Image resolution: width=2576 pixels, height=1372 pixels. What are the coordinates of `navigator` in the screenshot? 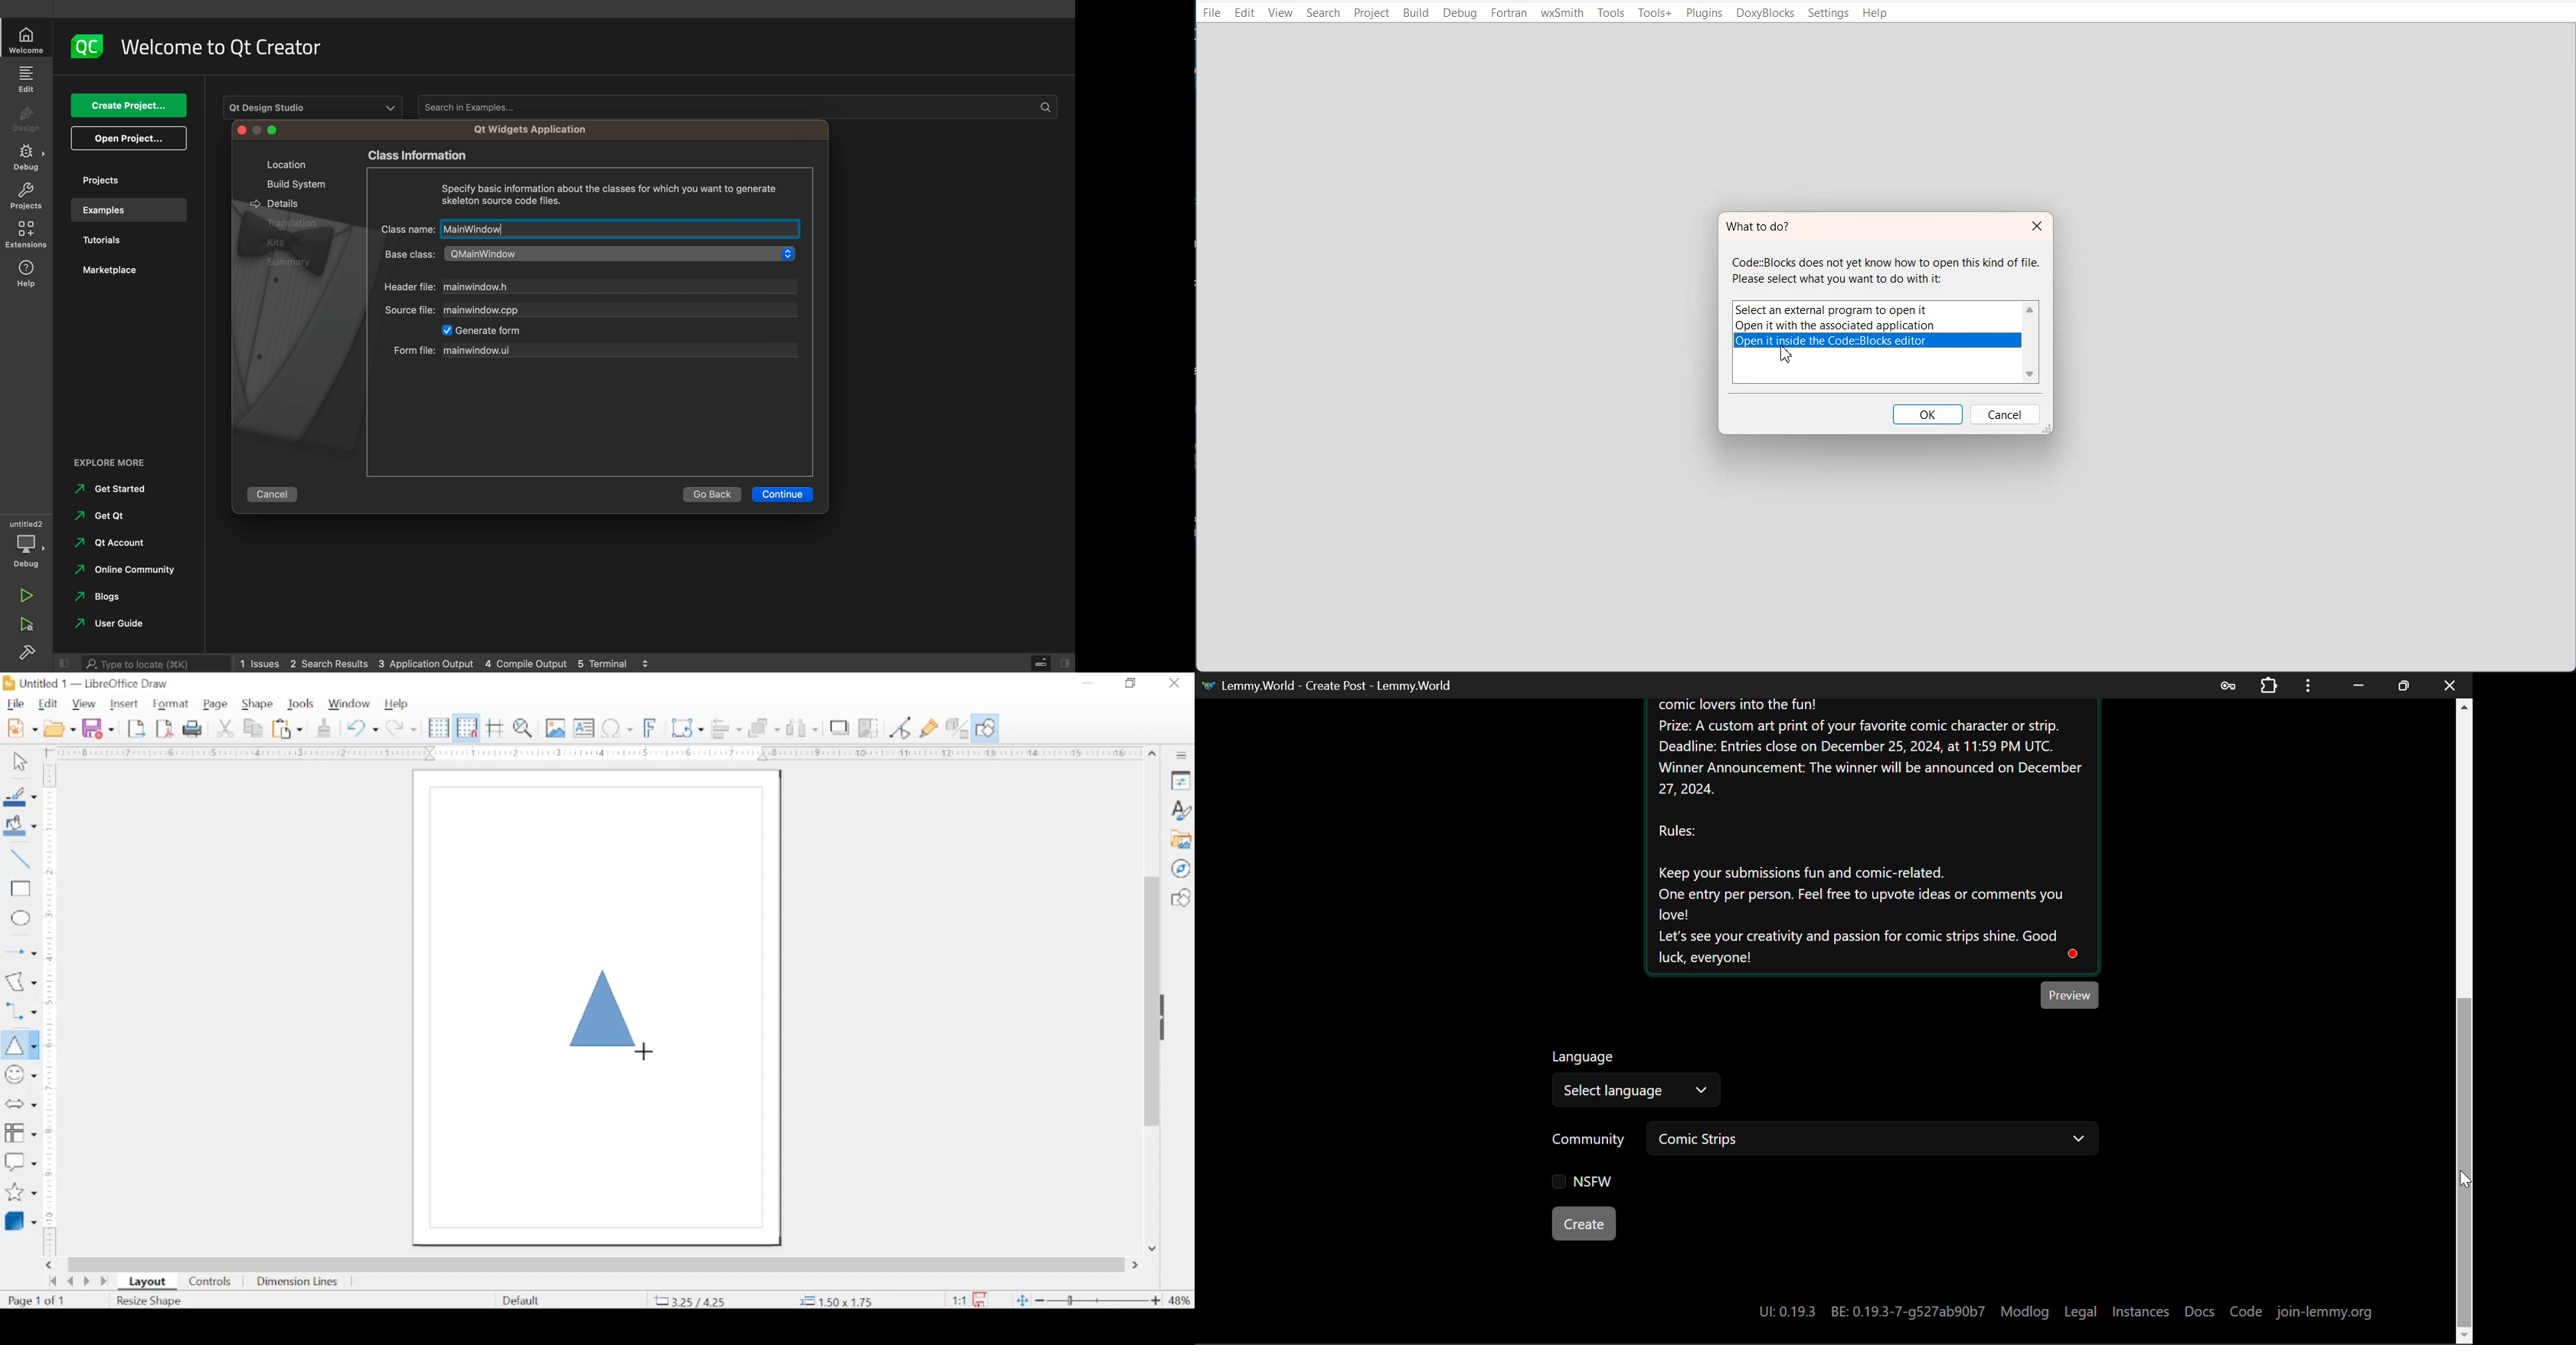 It's located at (1182, 869).